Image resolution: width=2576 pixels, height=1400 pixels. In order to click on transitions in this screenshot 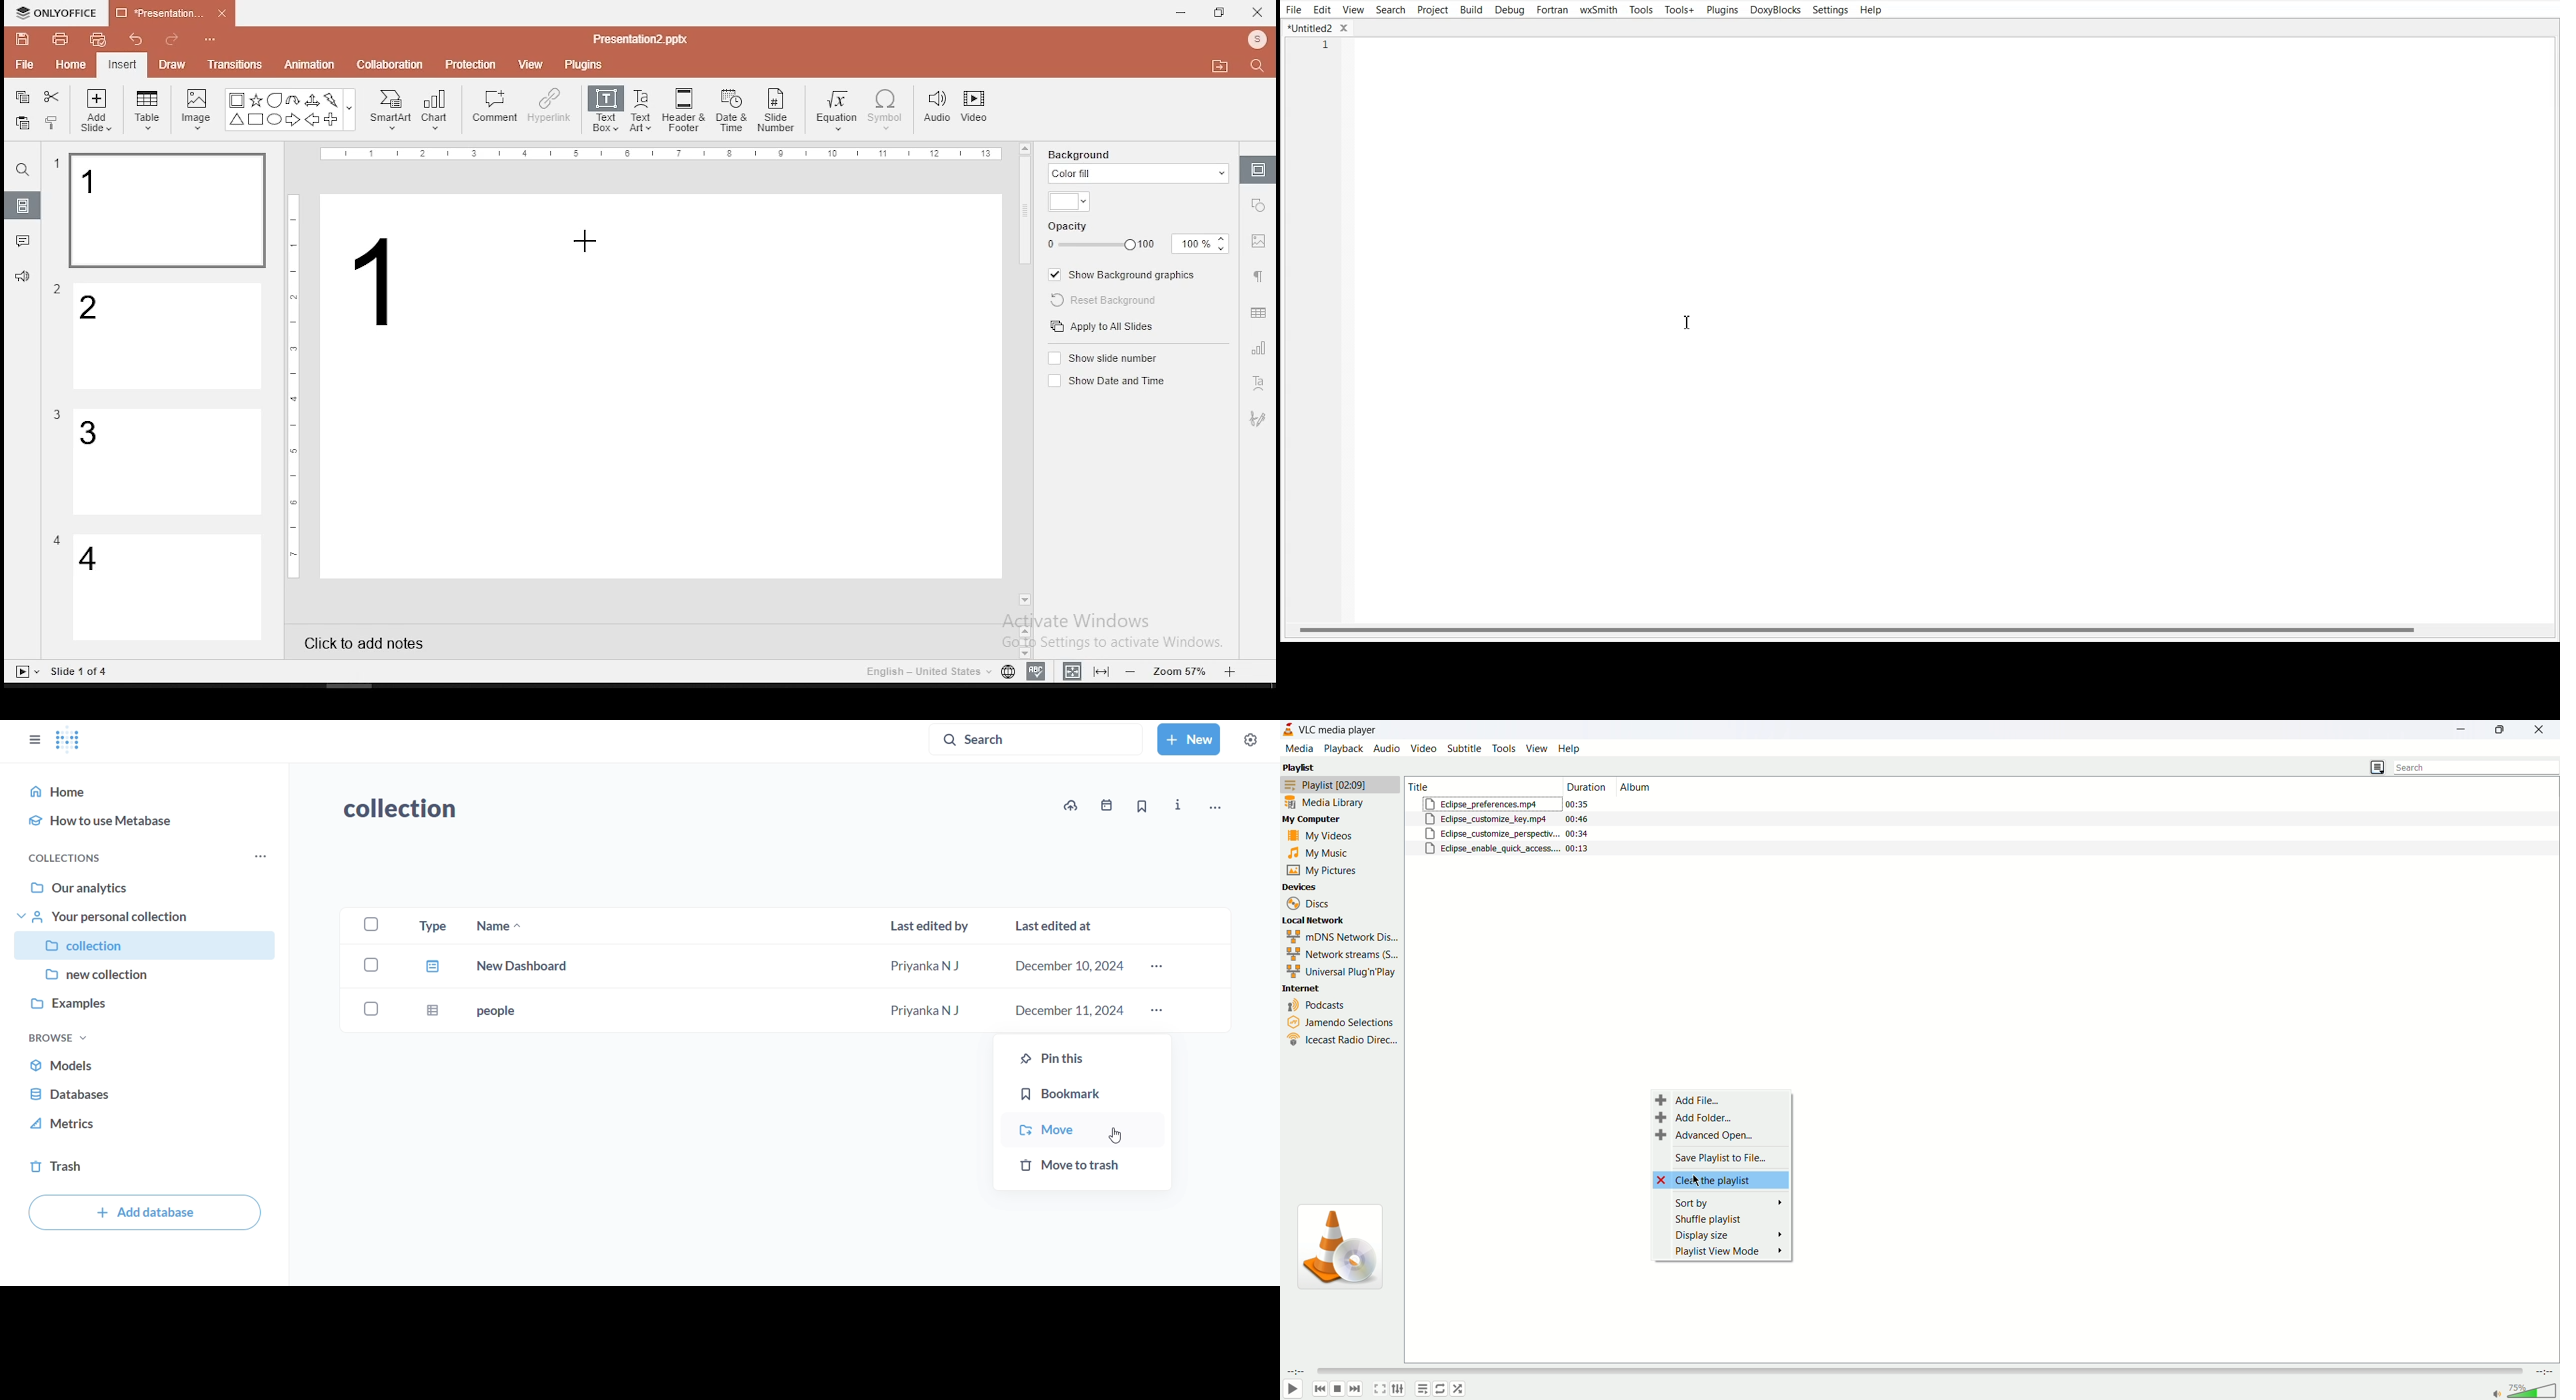, I will do `click(234, 64)`.